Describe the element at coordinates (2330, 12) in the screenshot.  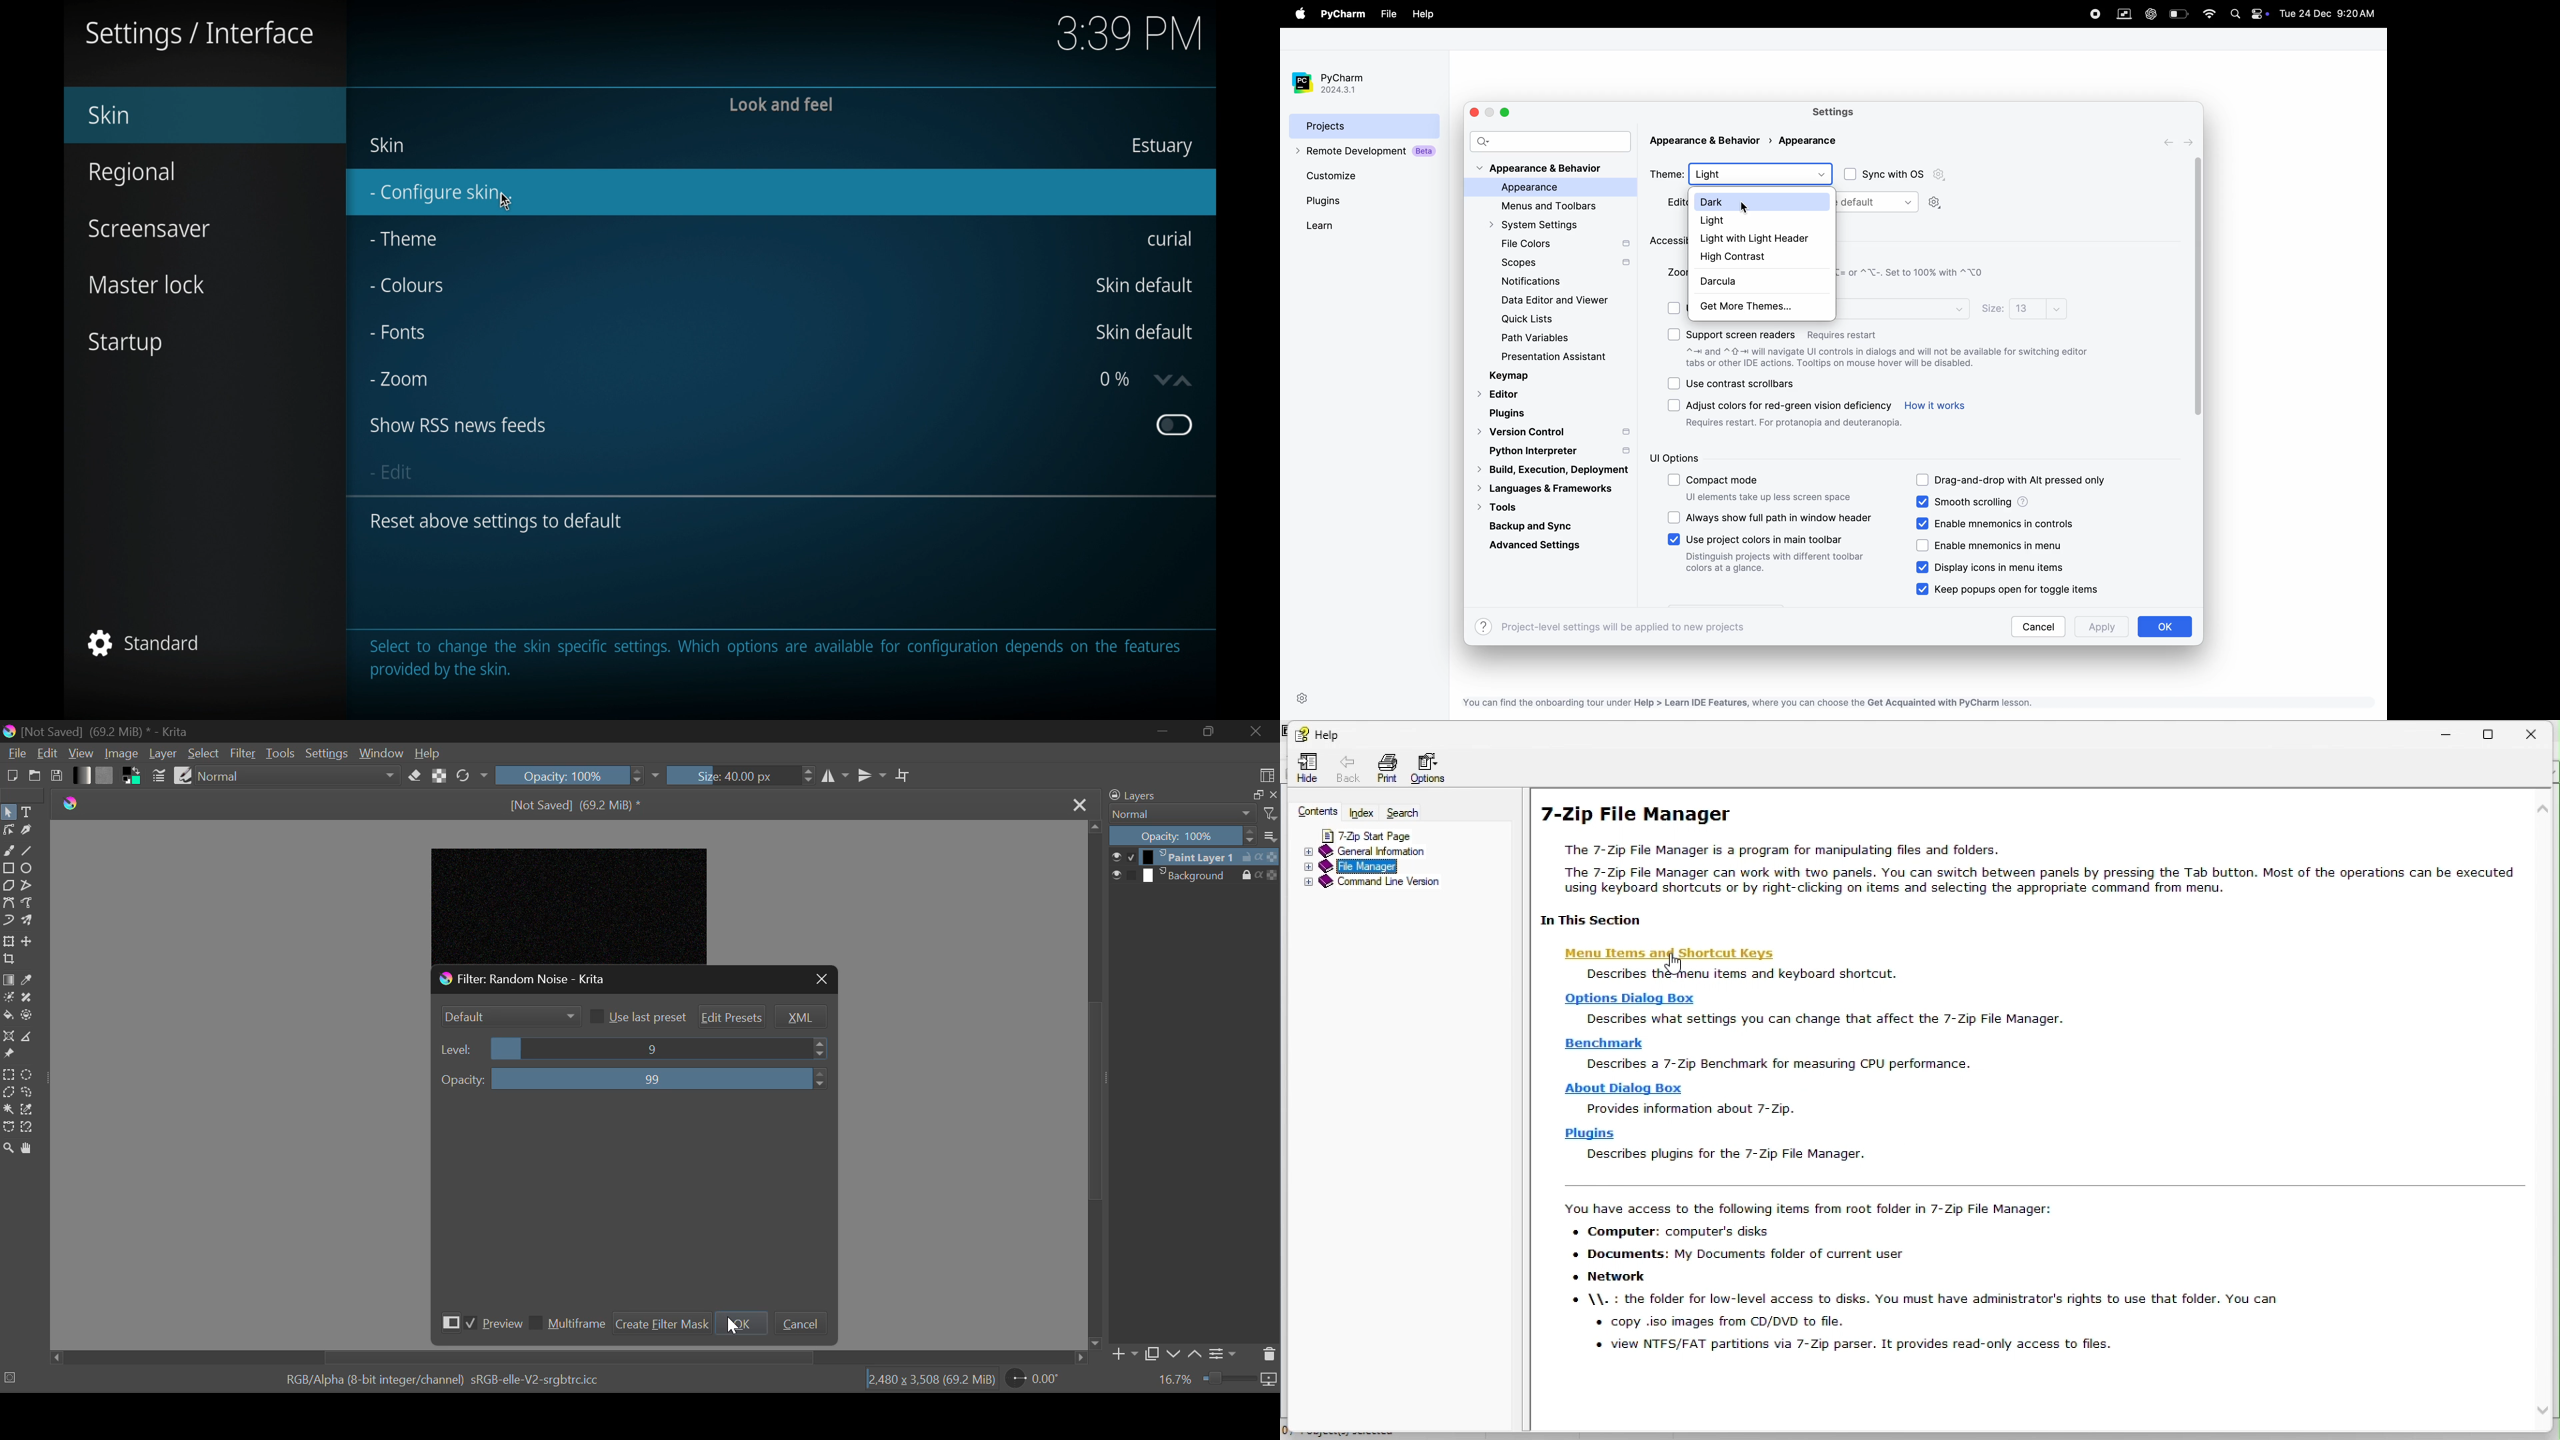
I see `date and time` at that location.